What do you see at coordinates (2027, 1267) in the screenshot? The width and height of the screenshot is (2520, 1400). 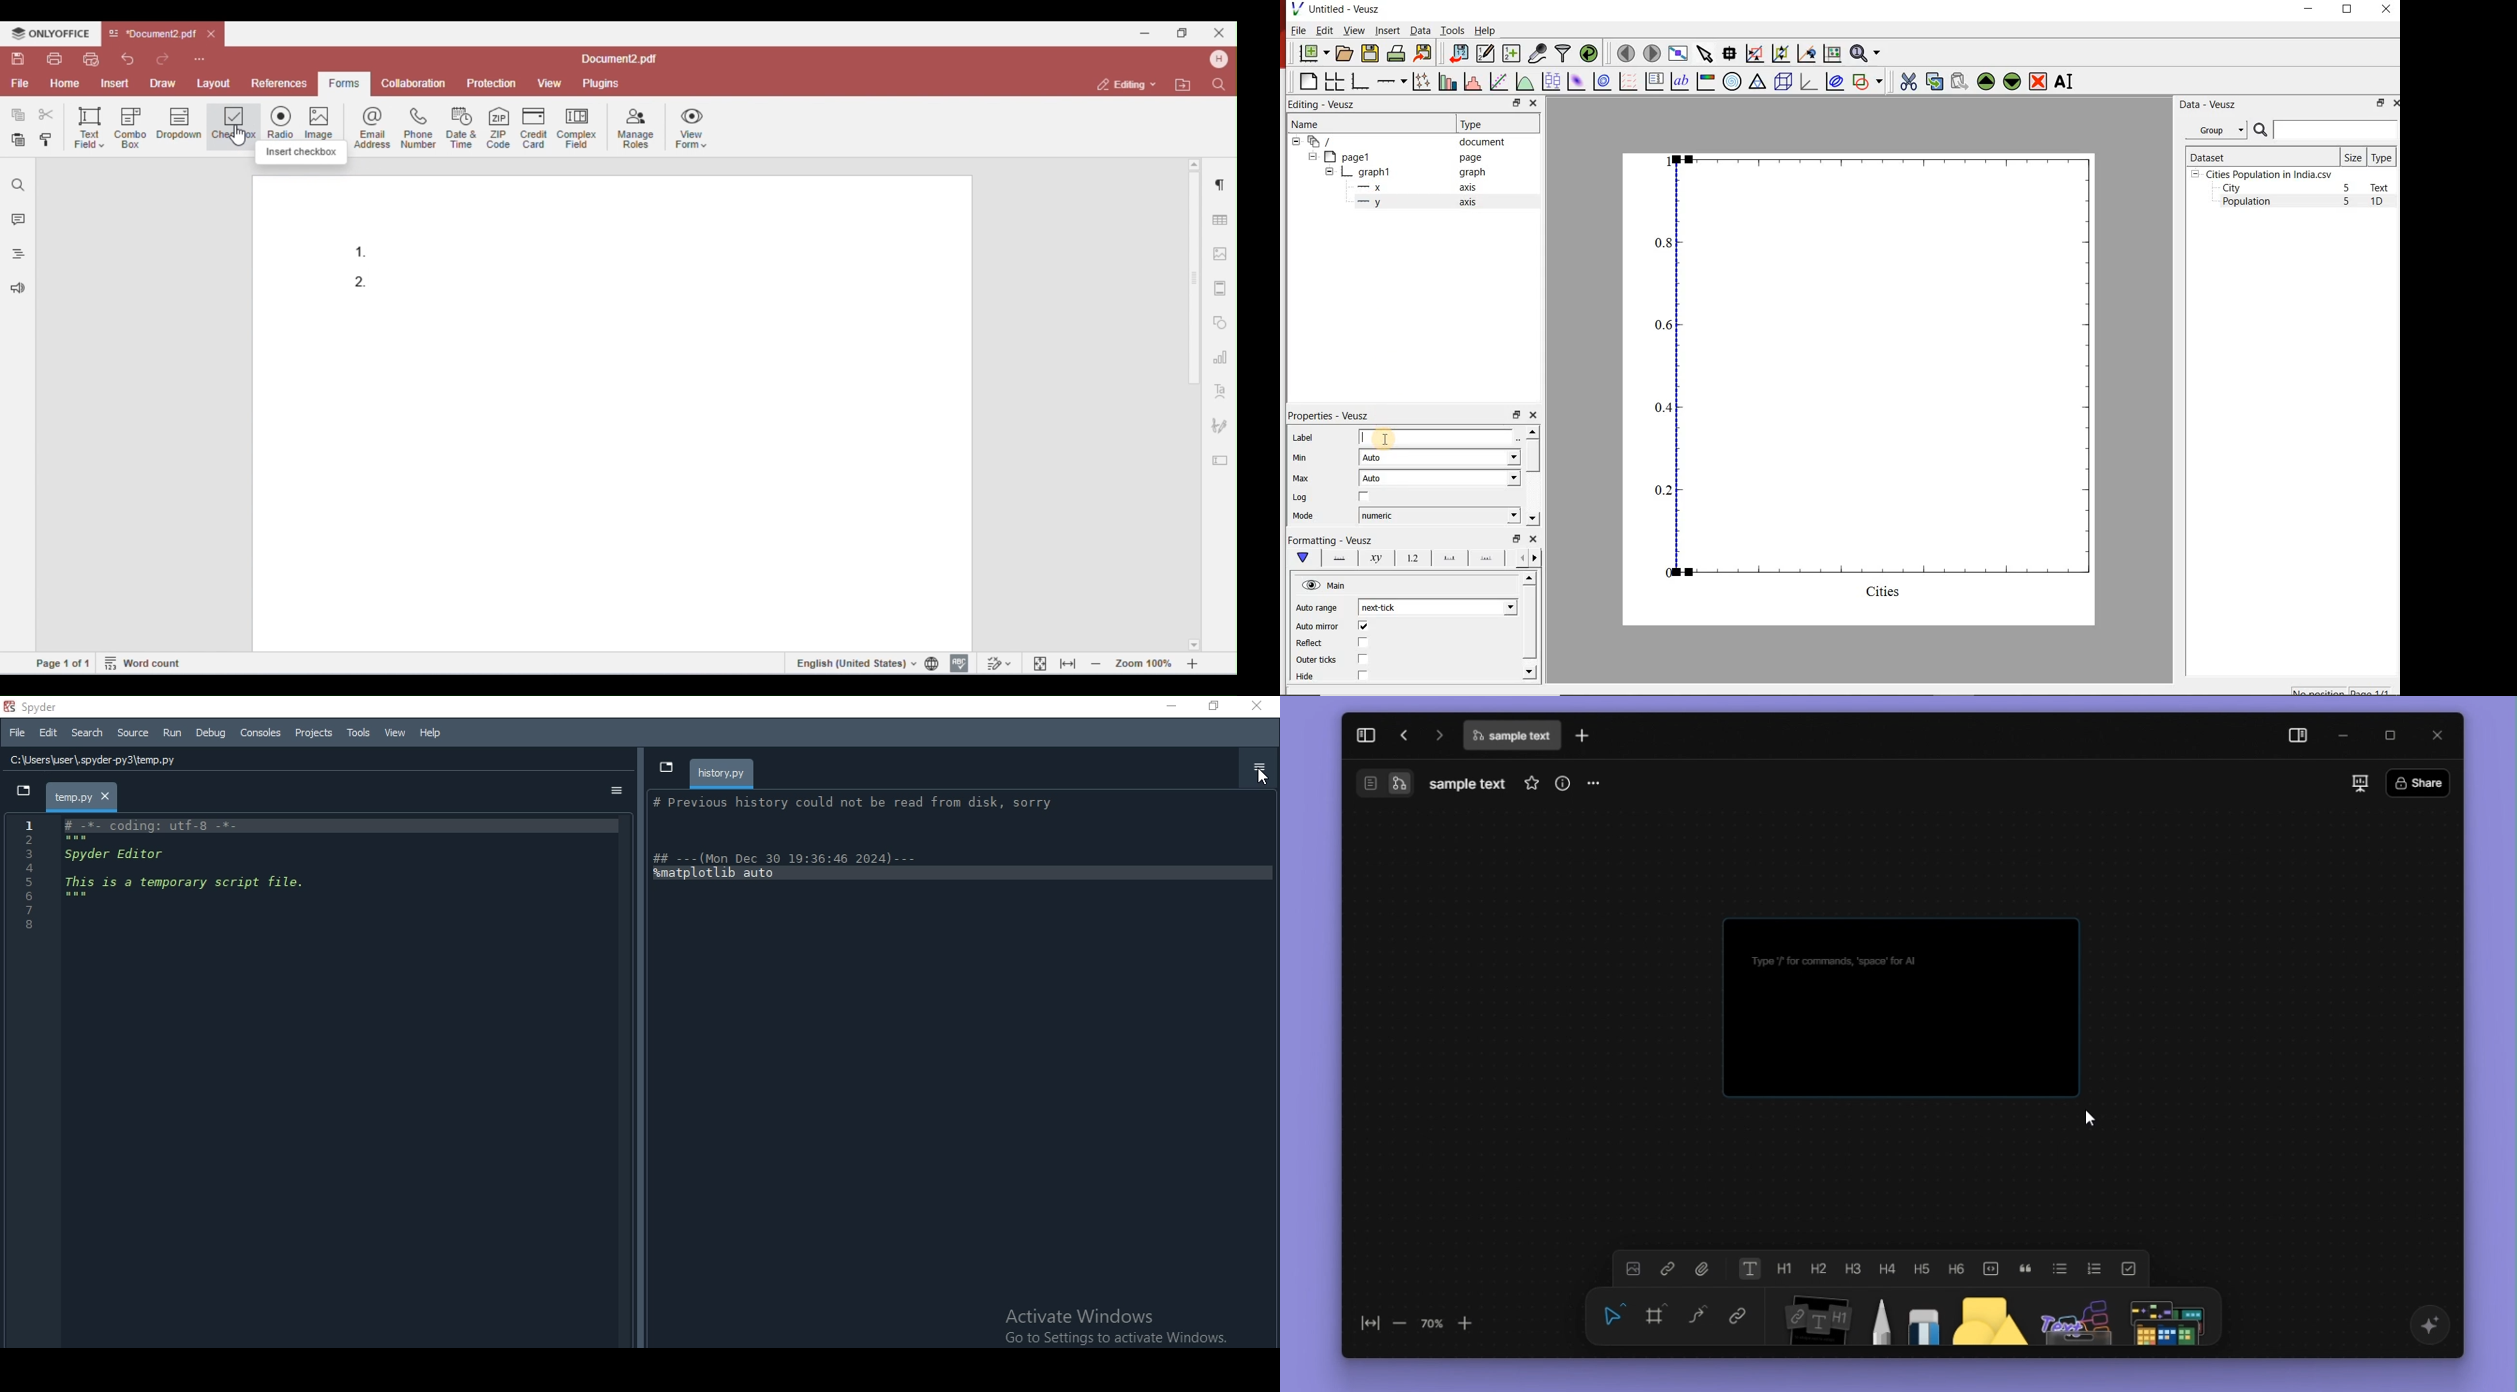 I see `quote` at bounding box center [2027, 1267].